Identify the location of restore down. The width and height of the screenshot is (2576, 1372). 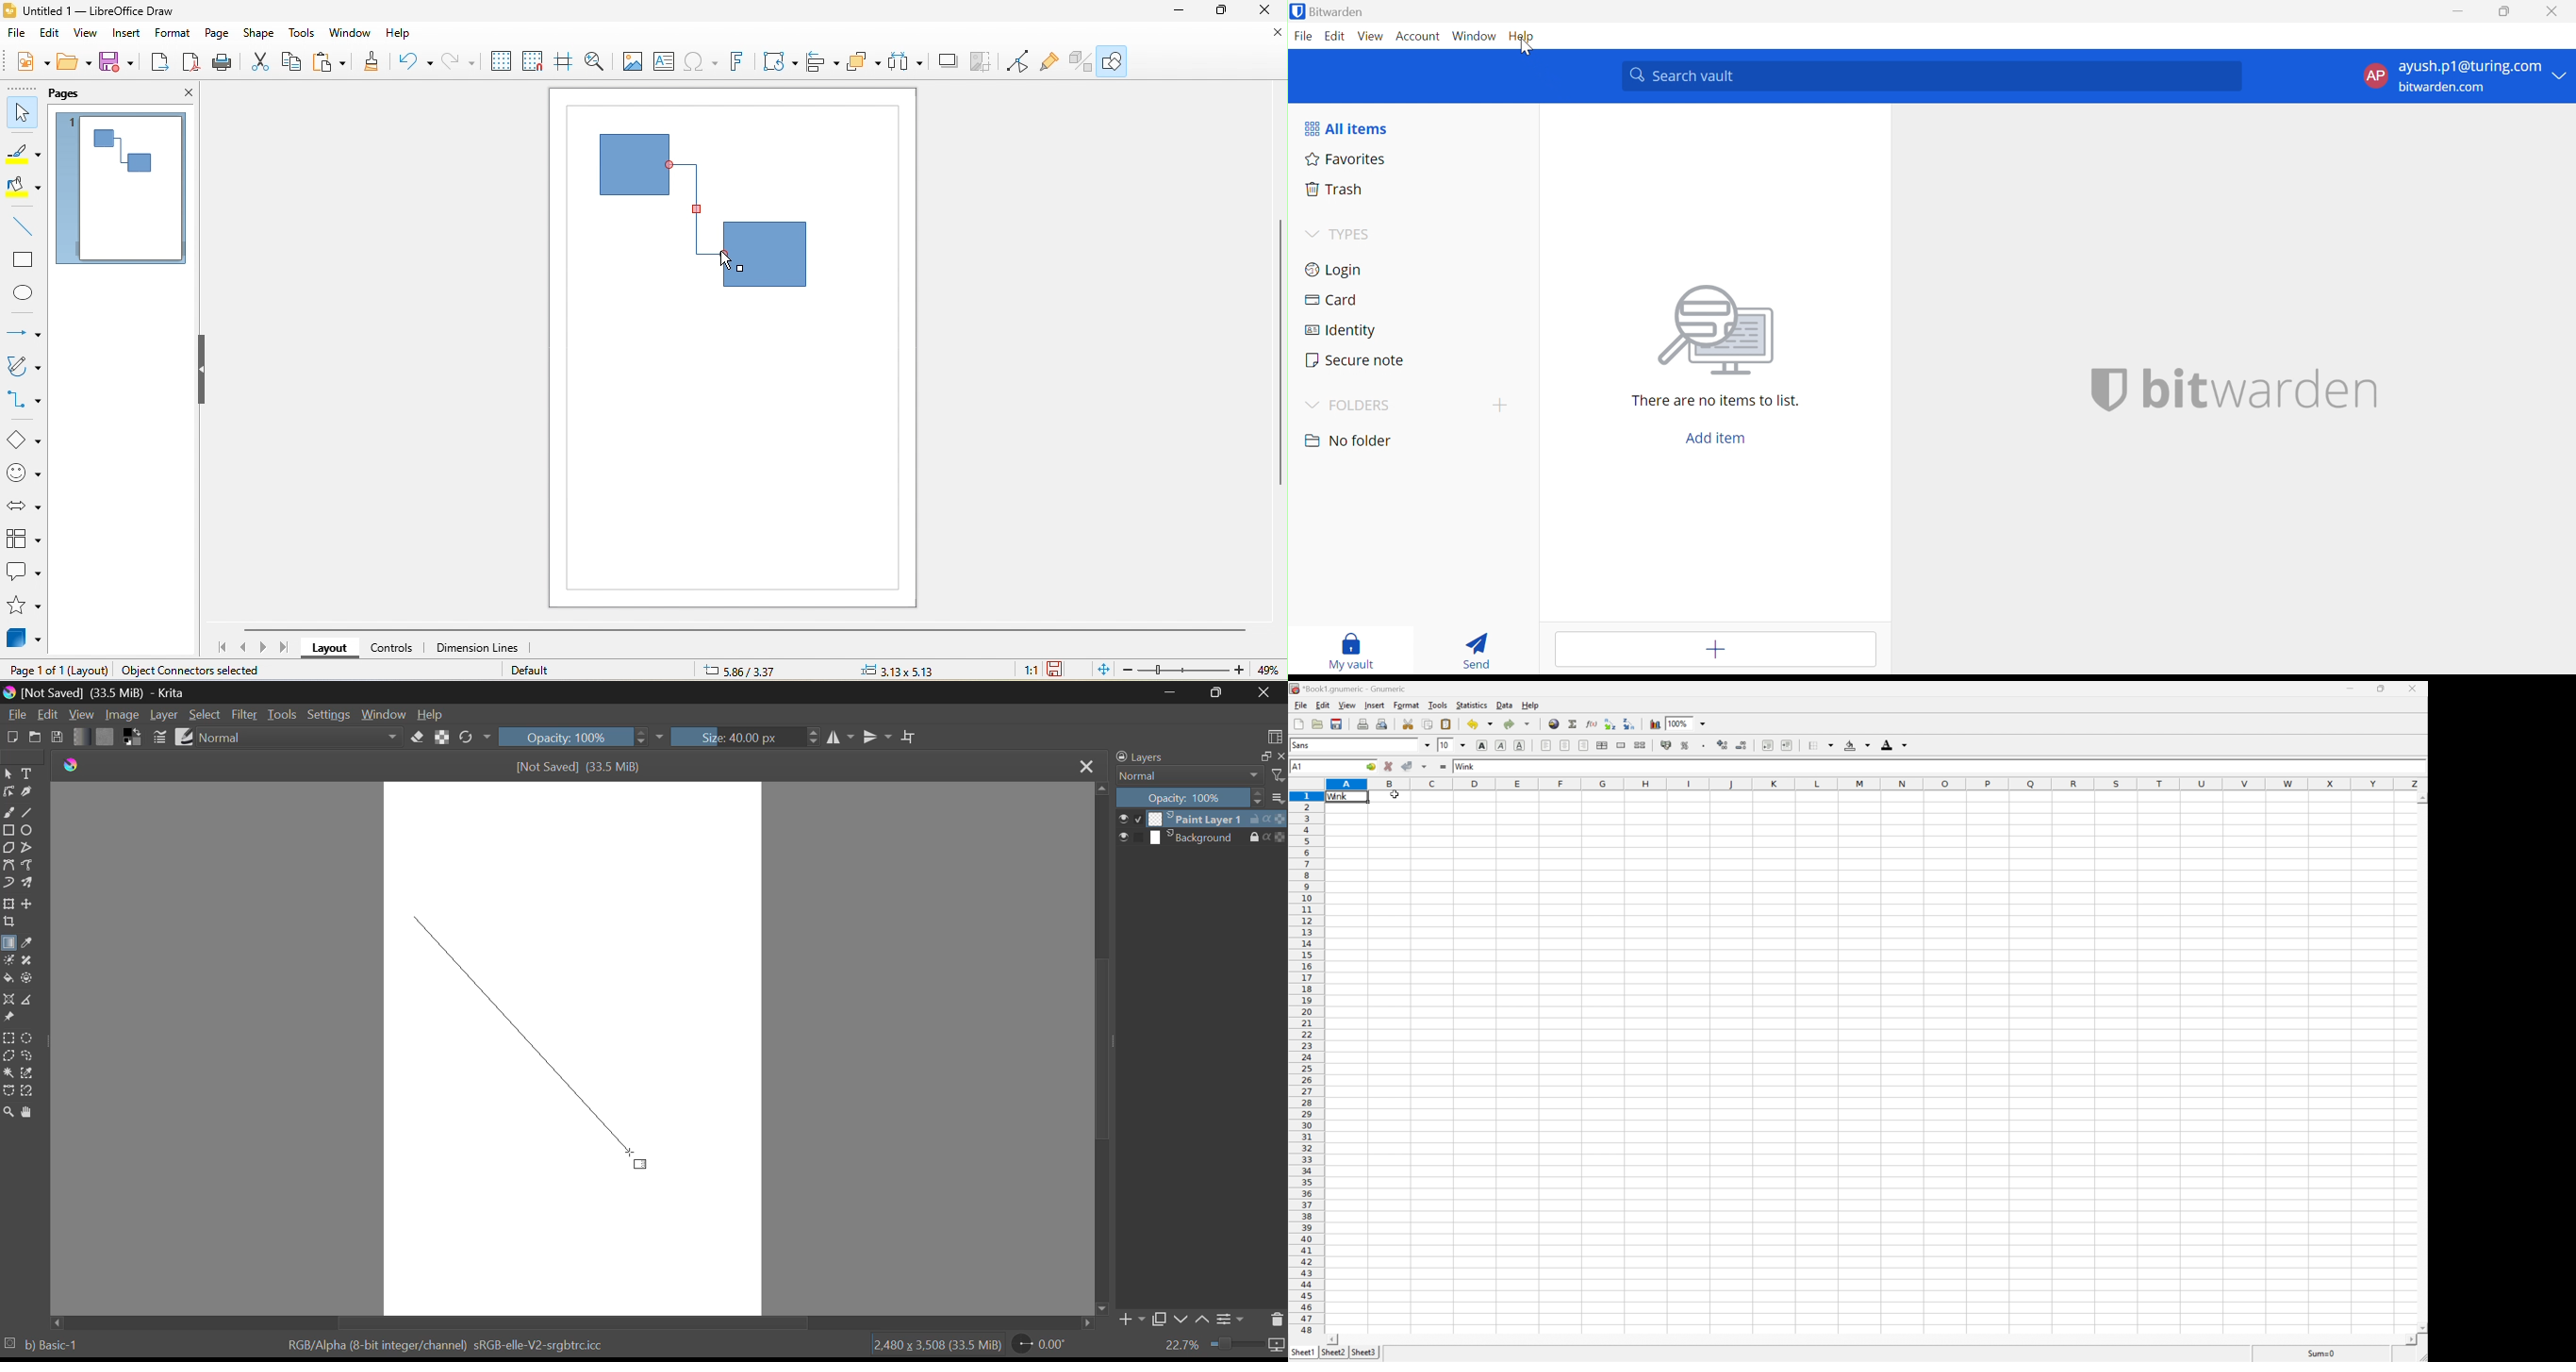
(2383, 689).